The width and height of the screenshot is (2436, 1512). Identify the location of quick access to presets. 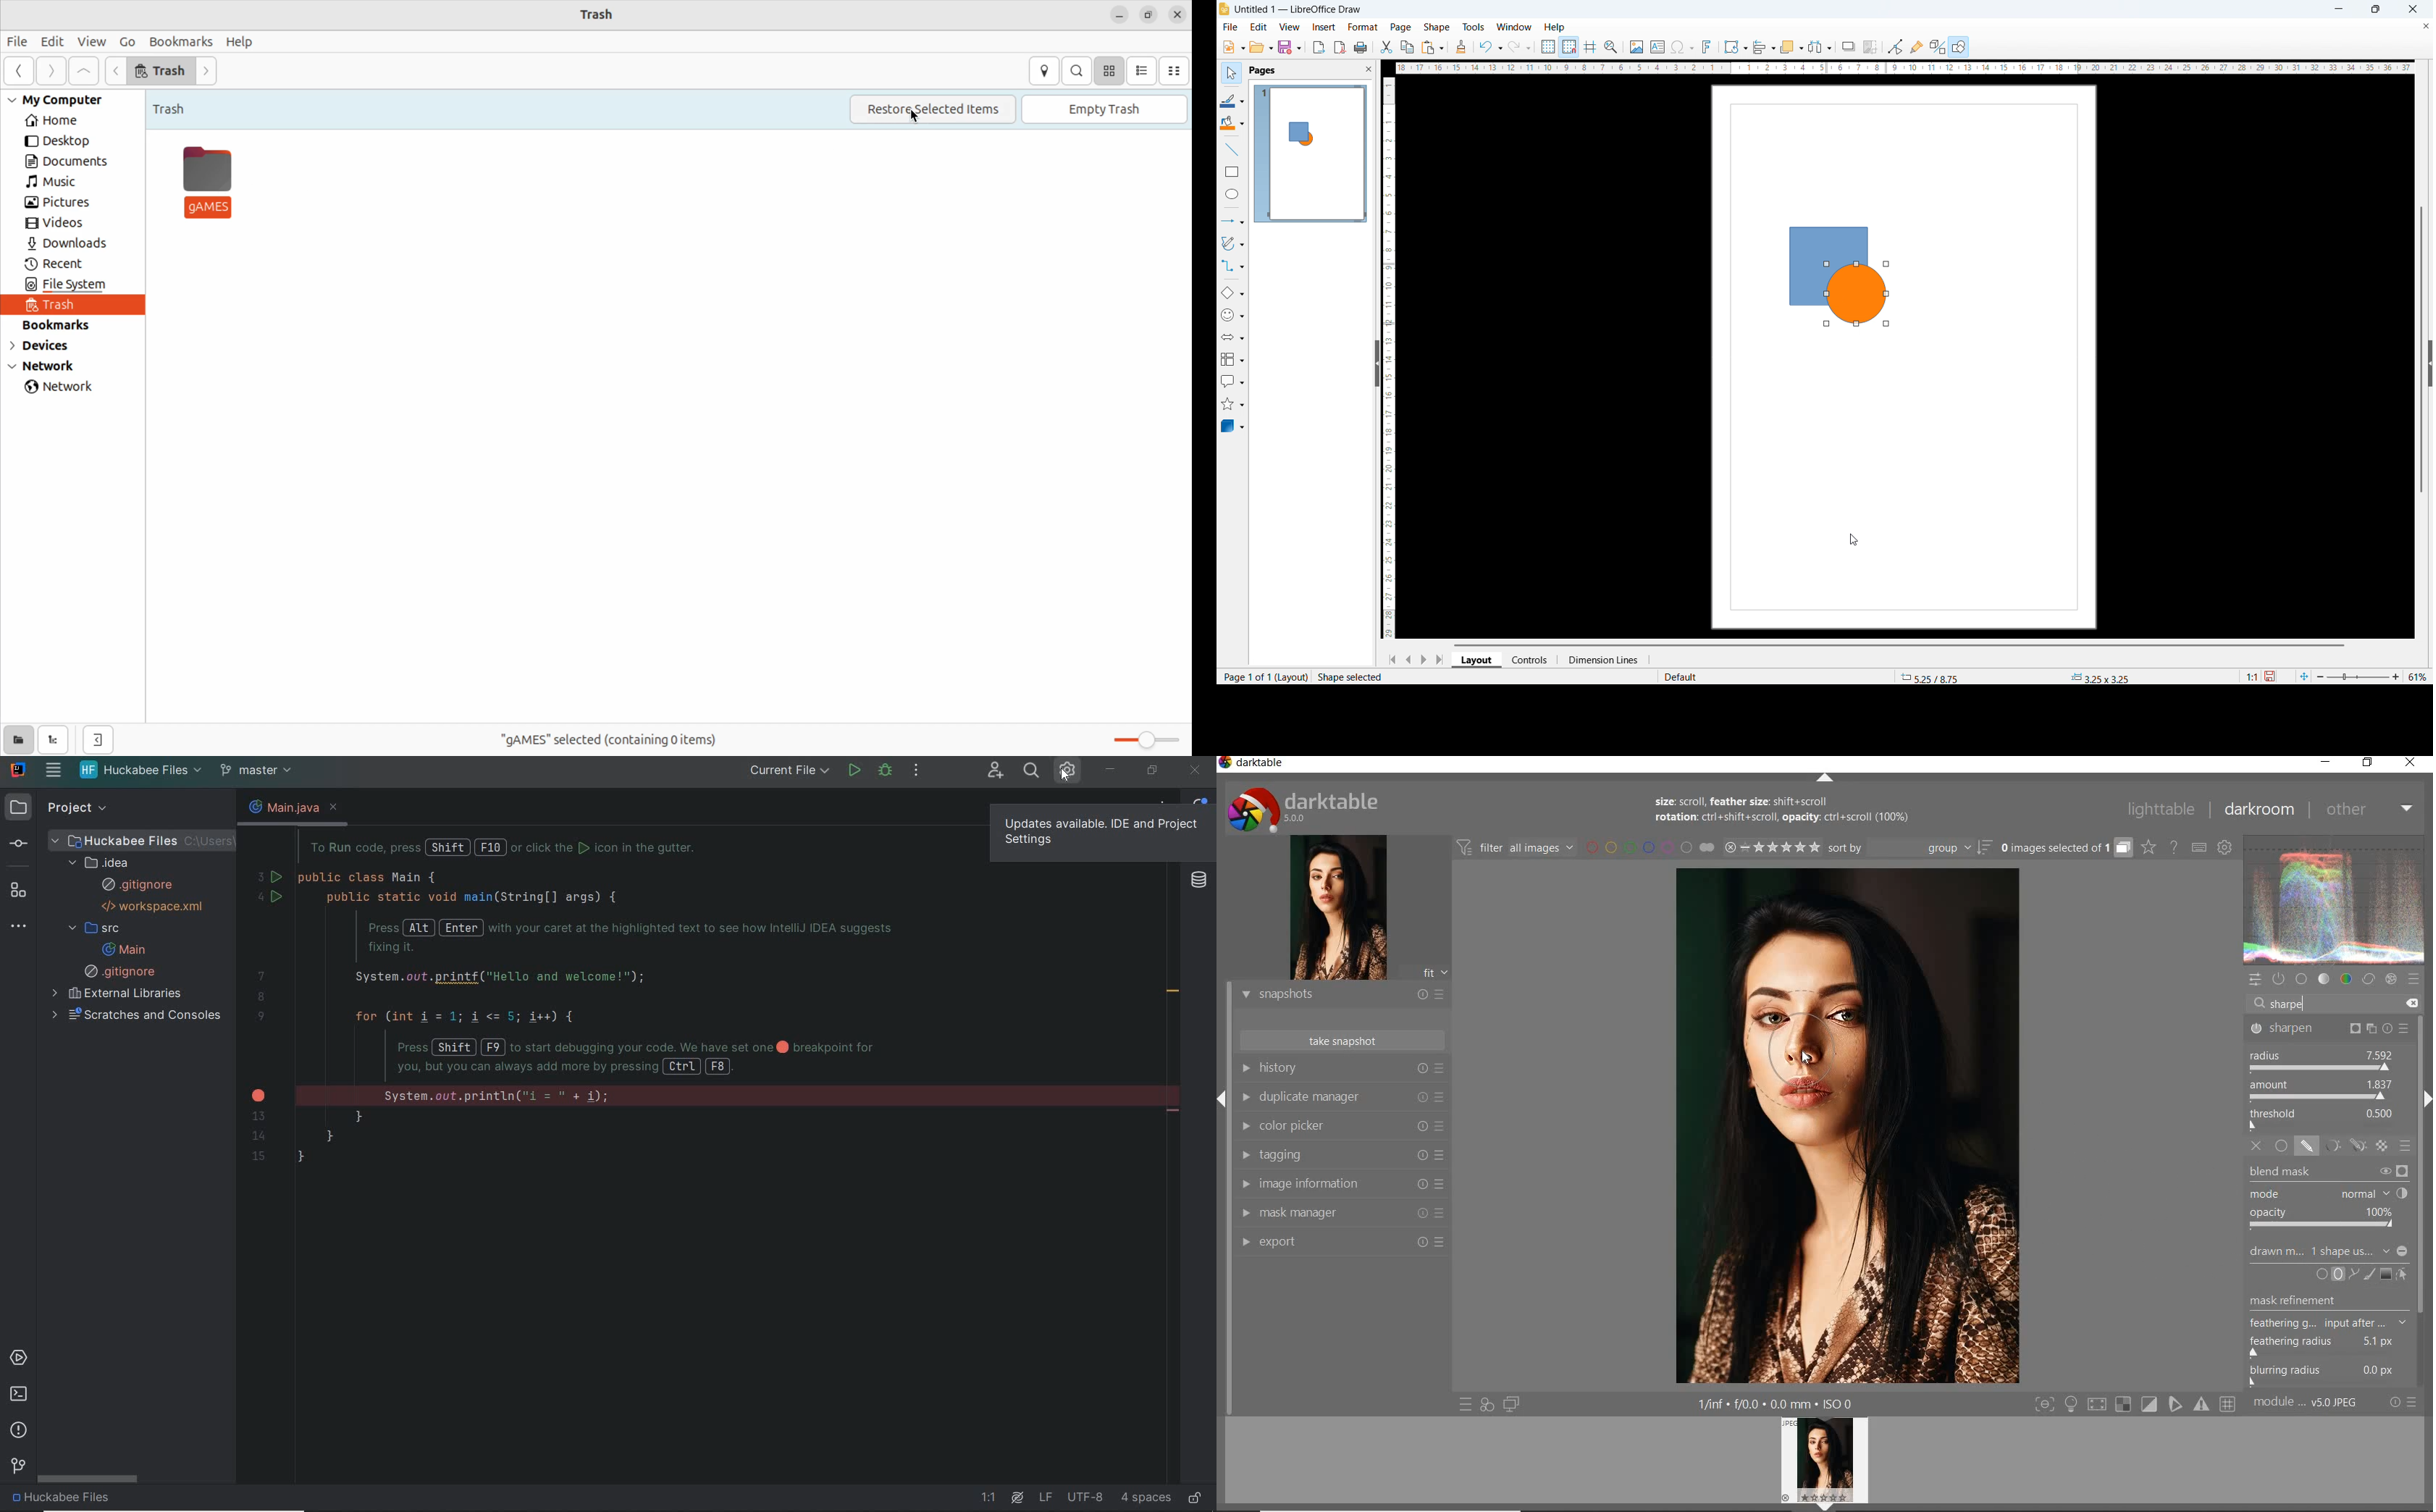
(1463, 1404).